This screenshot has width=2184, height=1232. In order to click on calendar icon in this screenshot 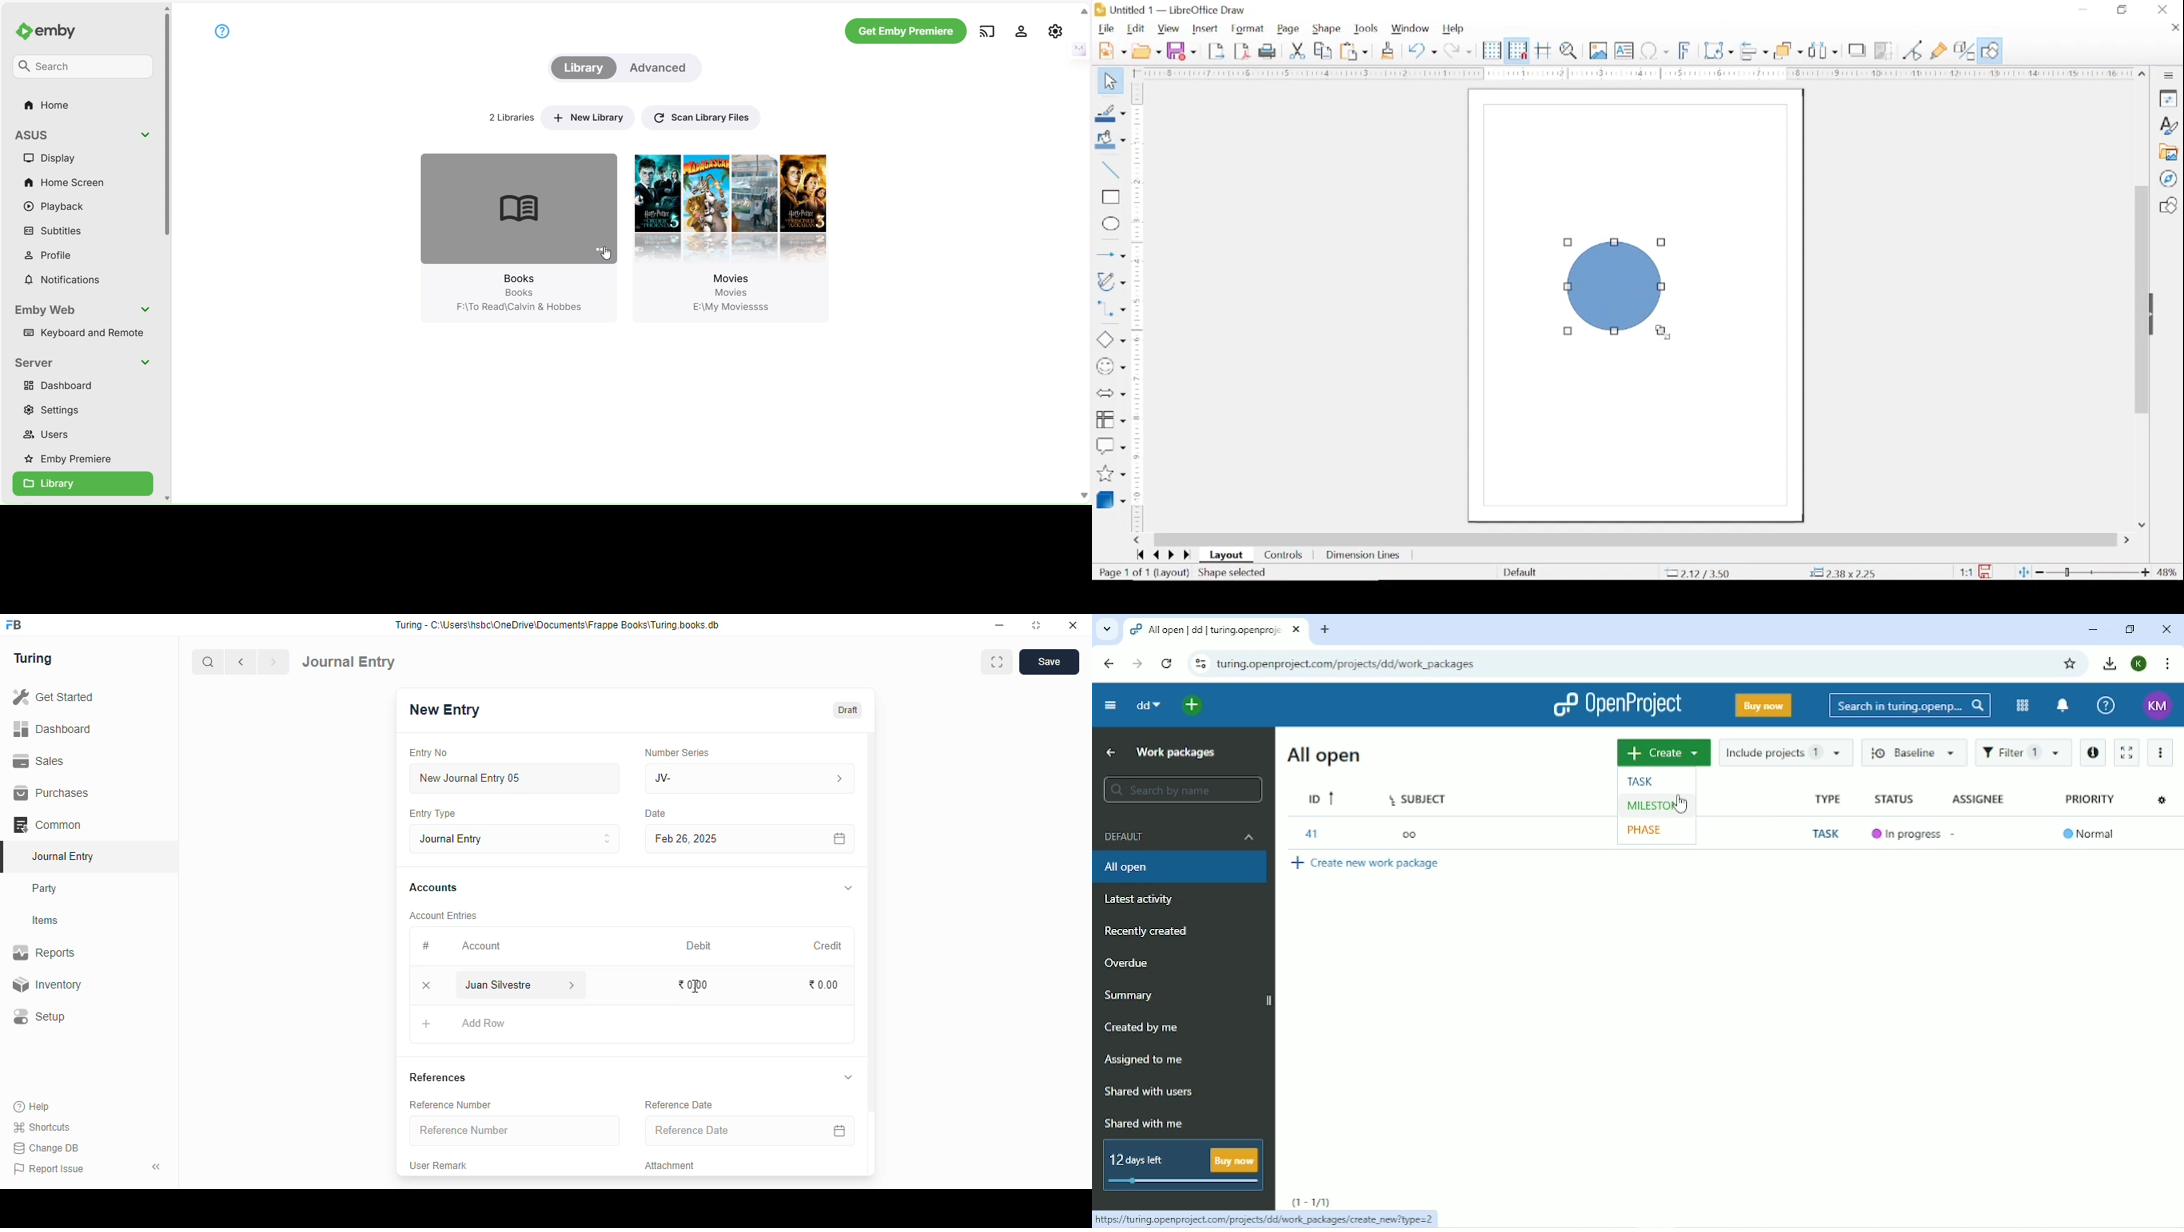, I will do `click(839, 839)`.